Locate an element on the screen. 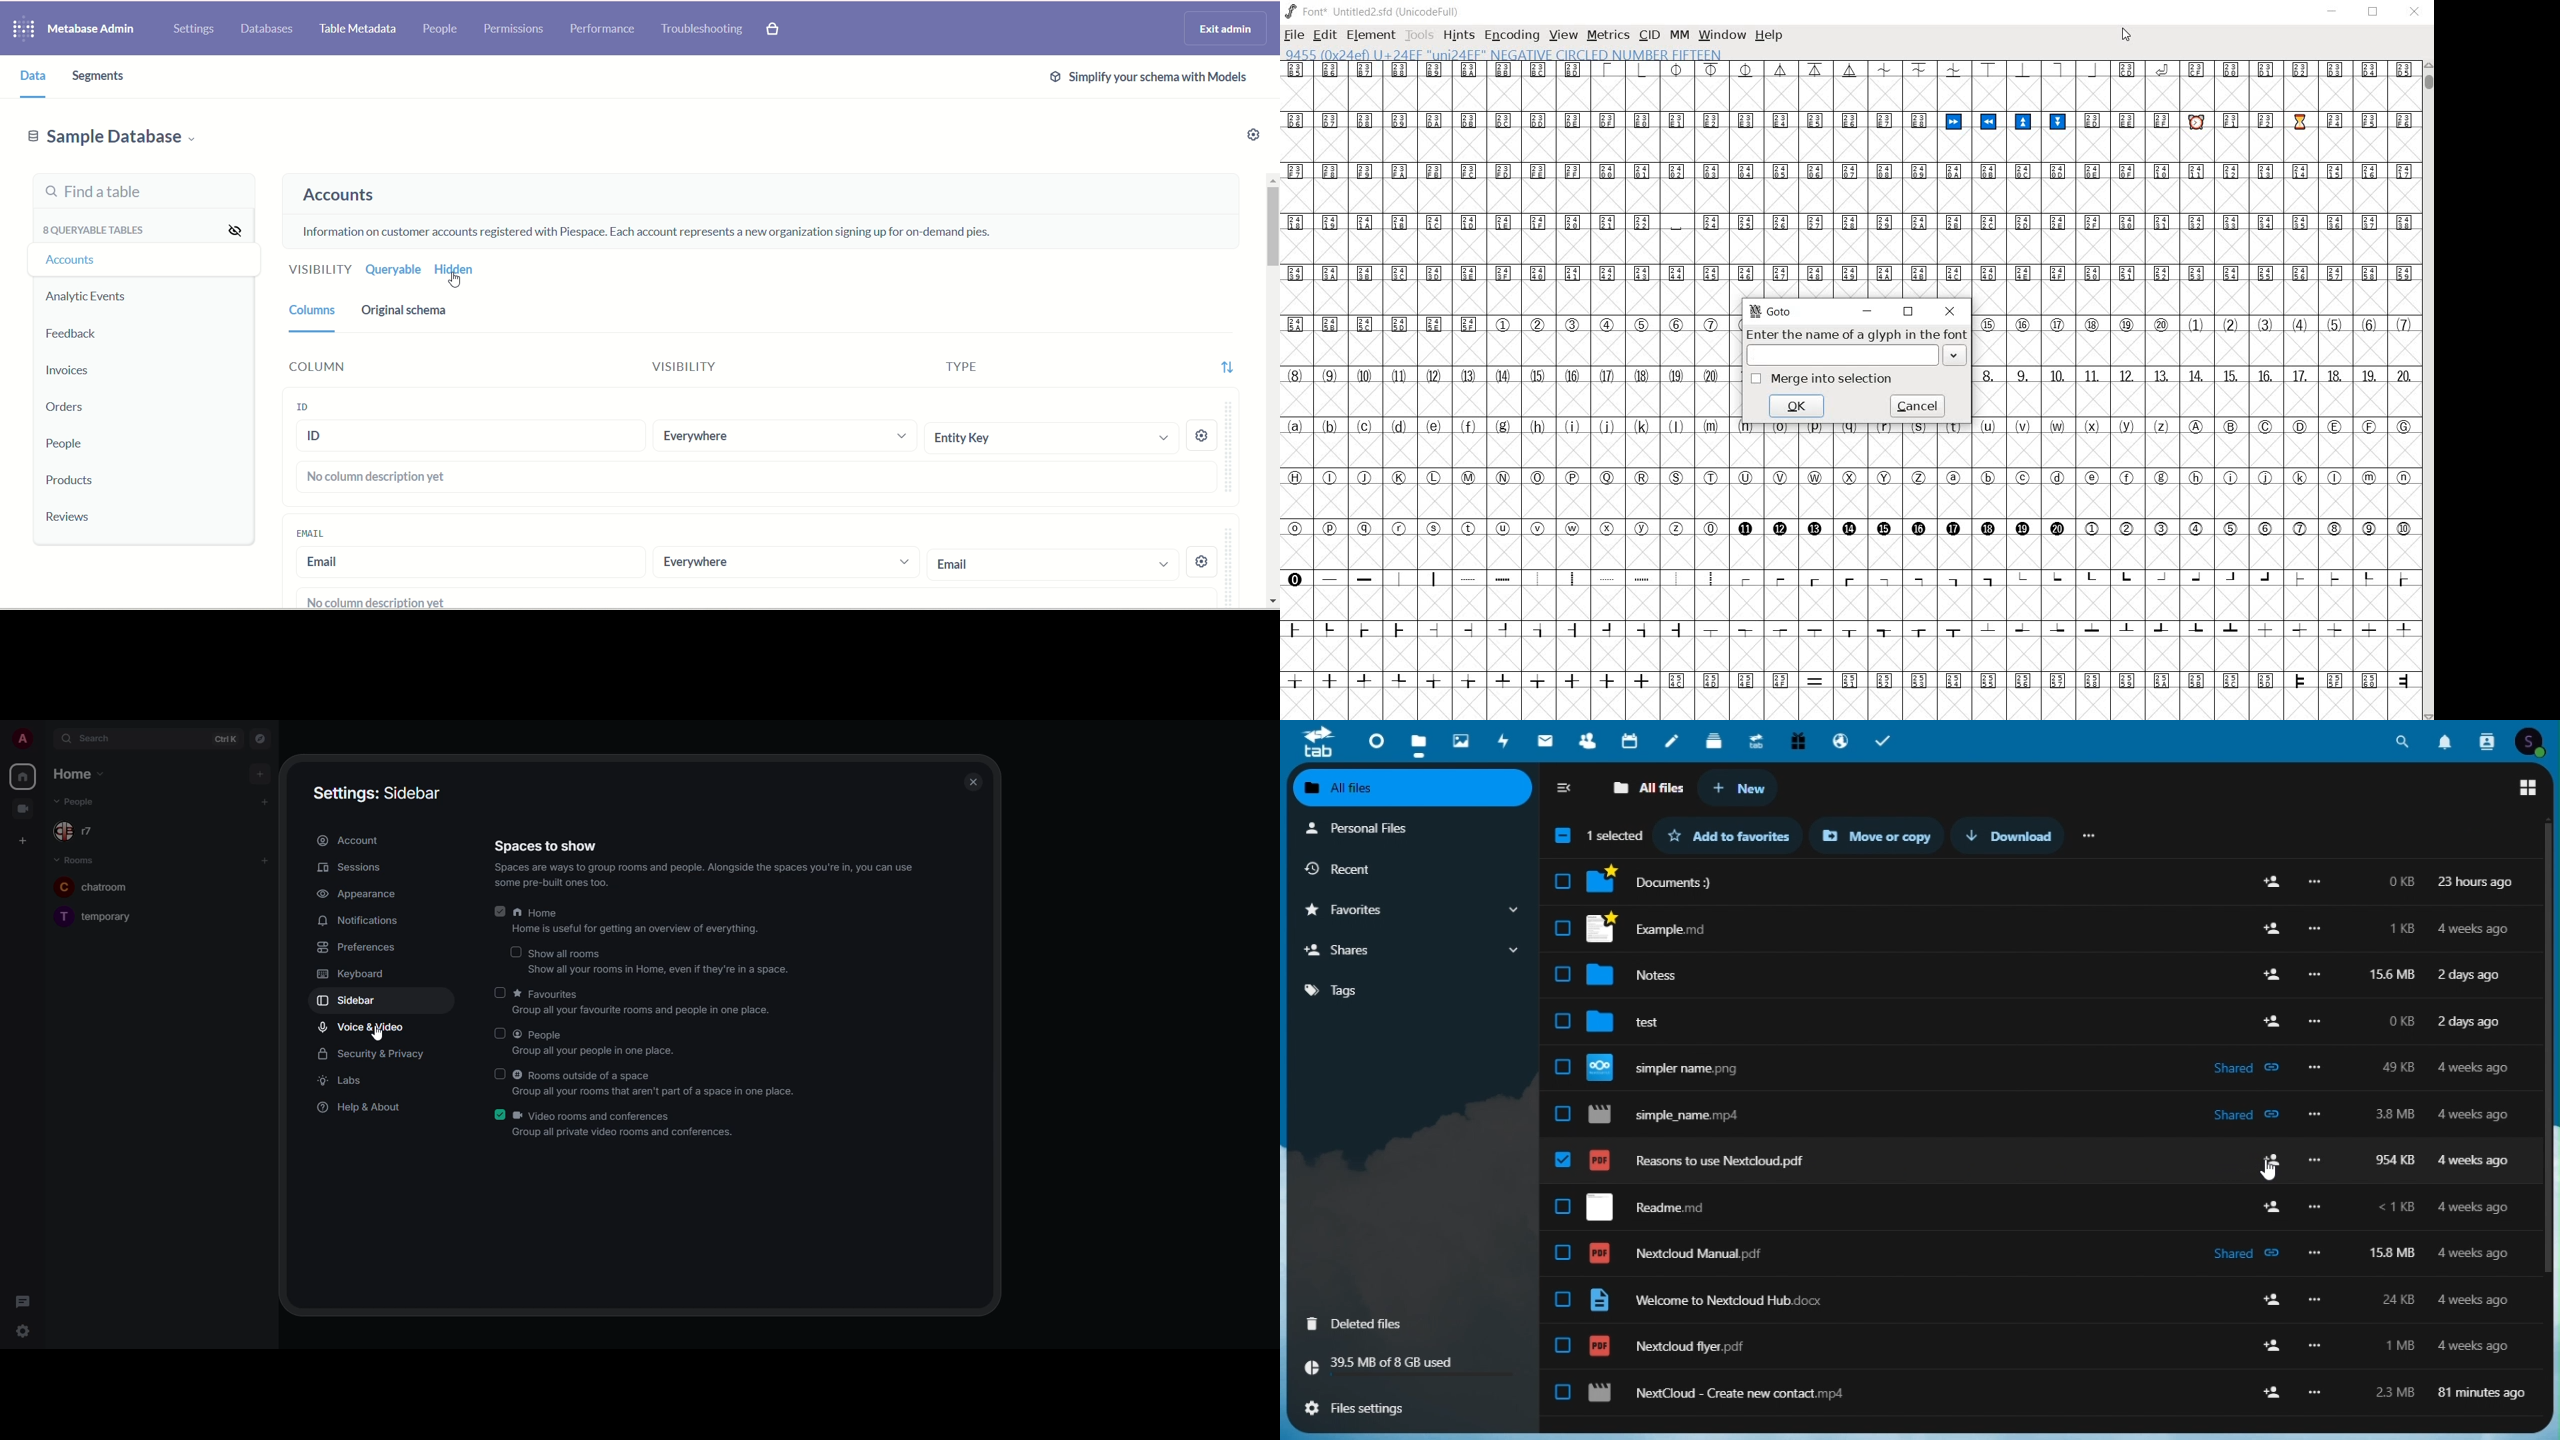  4 weeks ago is located at coordinates (2477, 1114).